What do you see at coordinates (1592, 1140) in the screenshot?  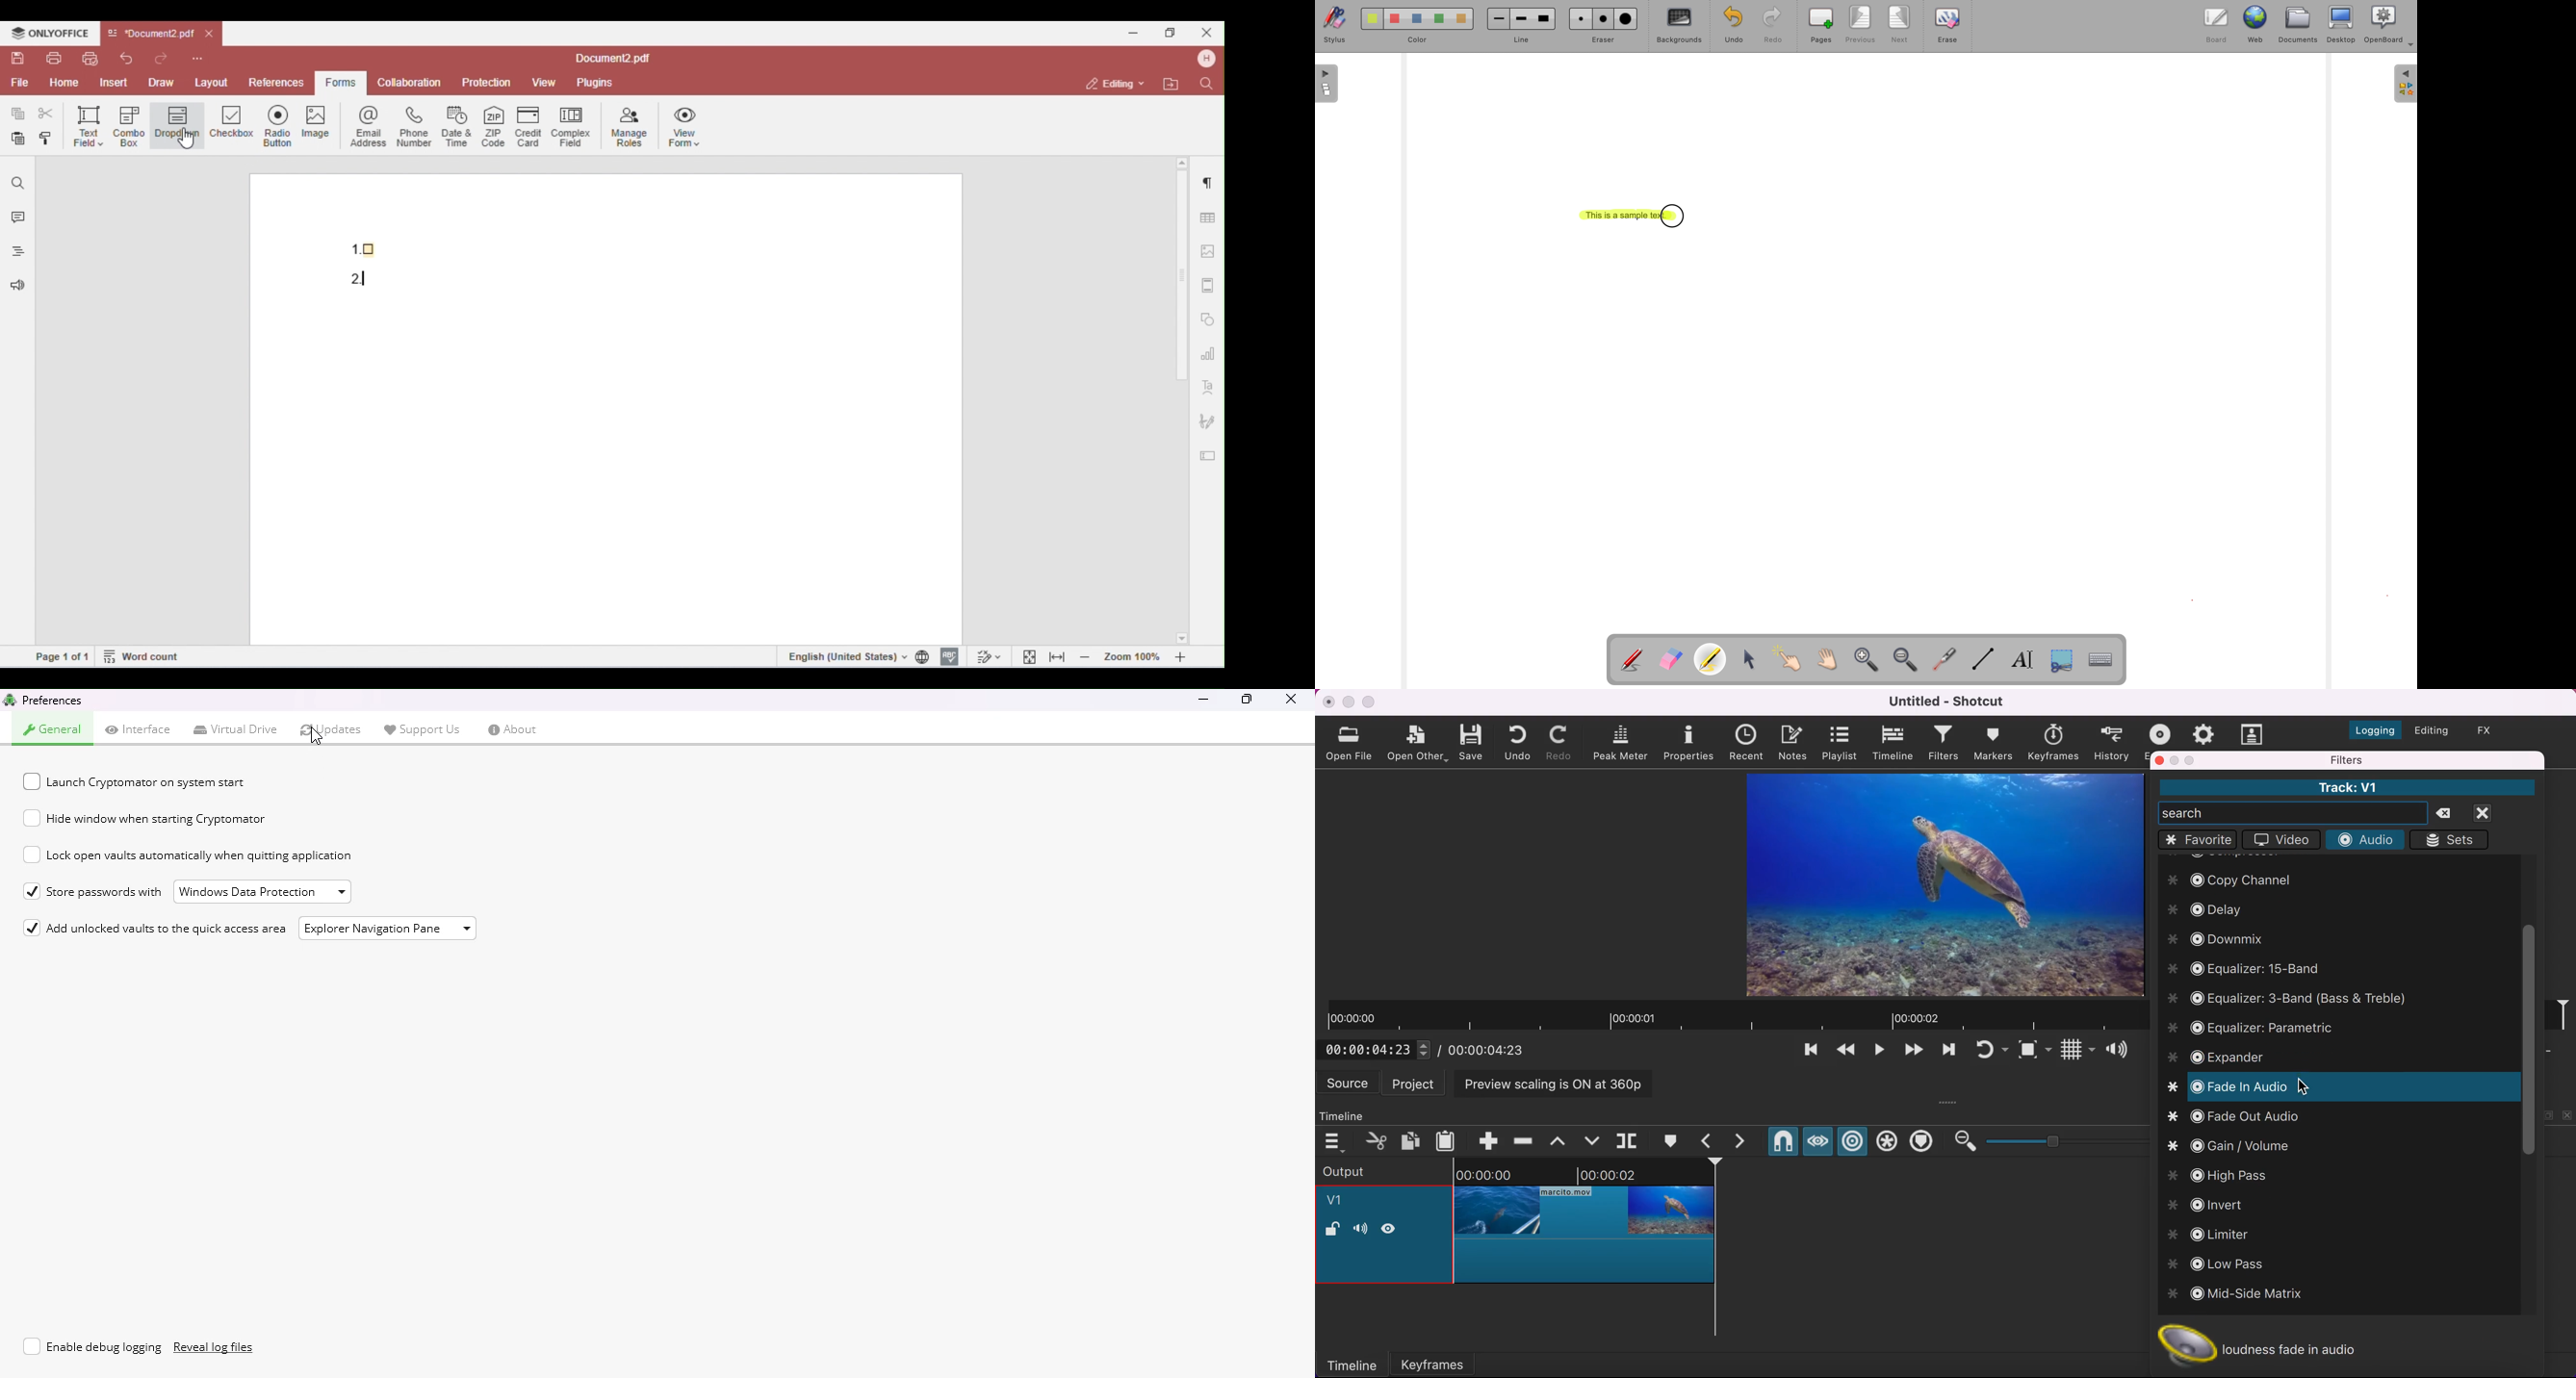 I see `overwrite` at bounding box center [1592, 1140].